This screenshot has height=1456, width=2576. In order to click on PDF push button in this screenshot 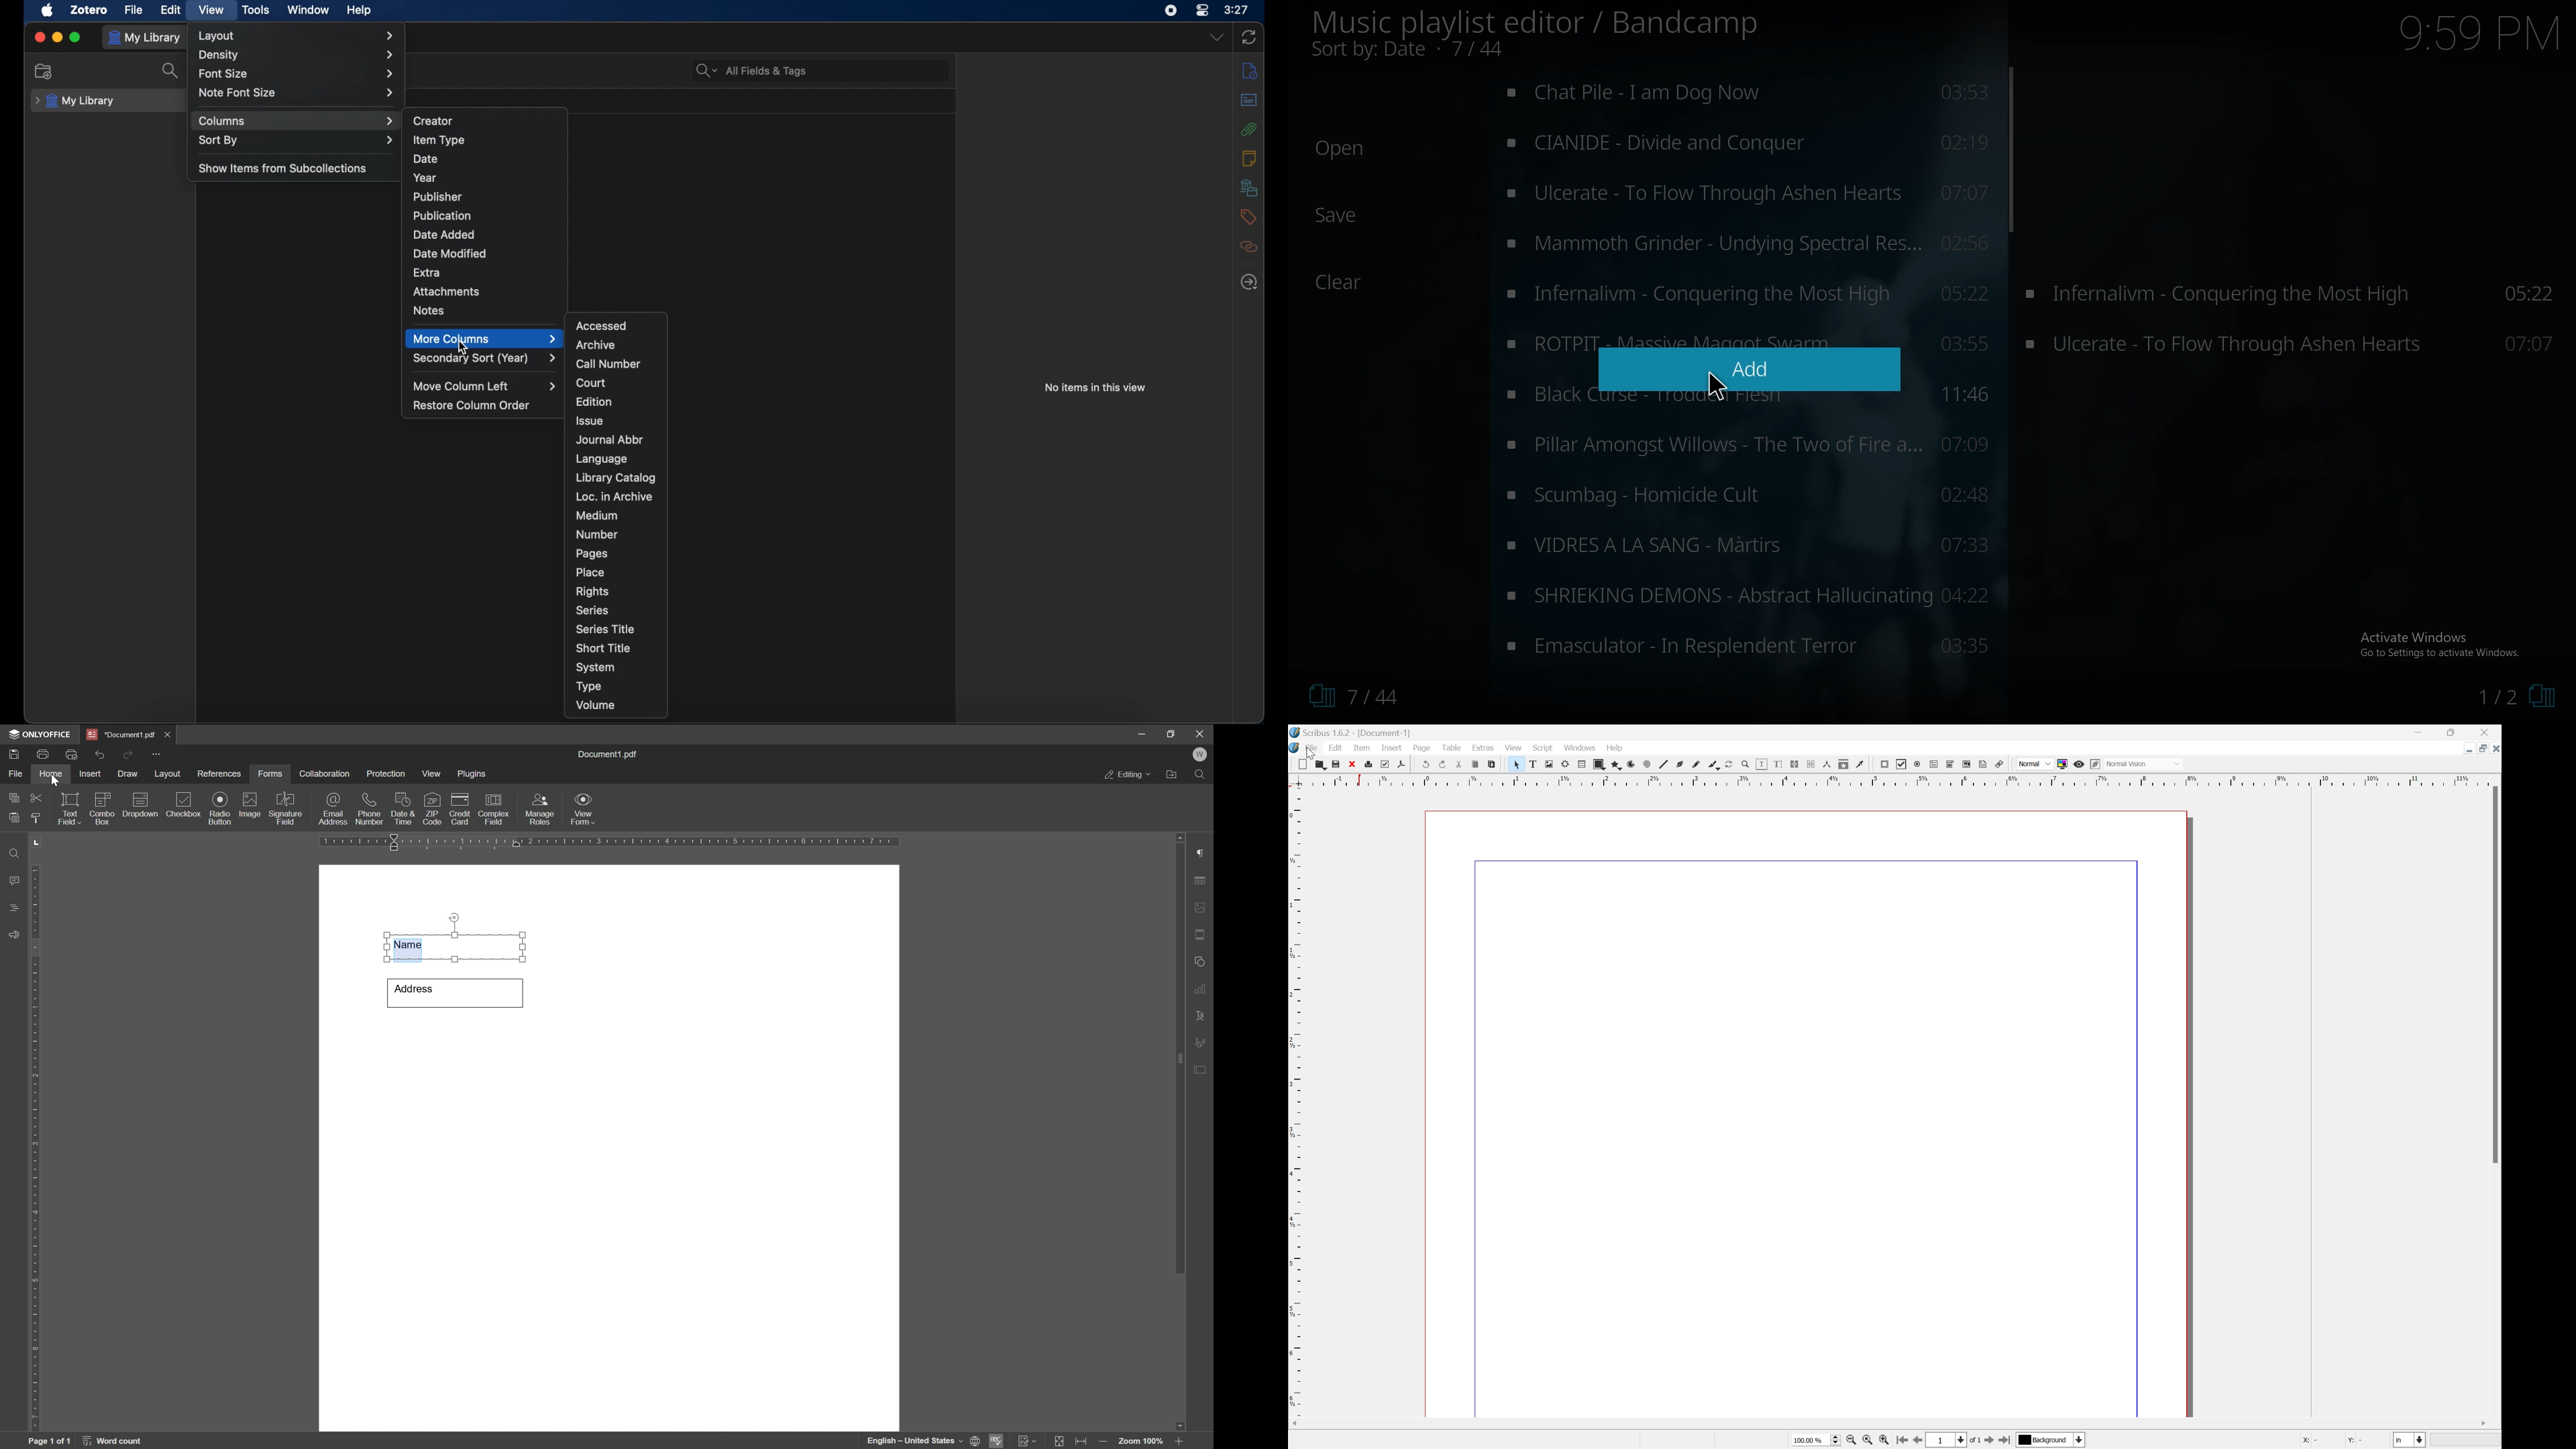, I will do `click(1884, 764)`.